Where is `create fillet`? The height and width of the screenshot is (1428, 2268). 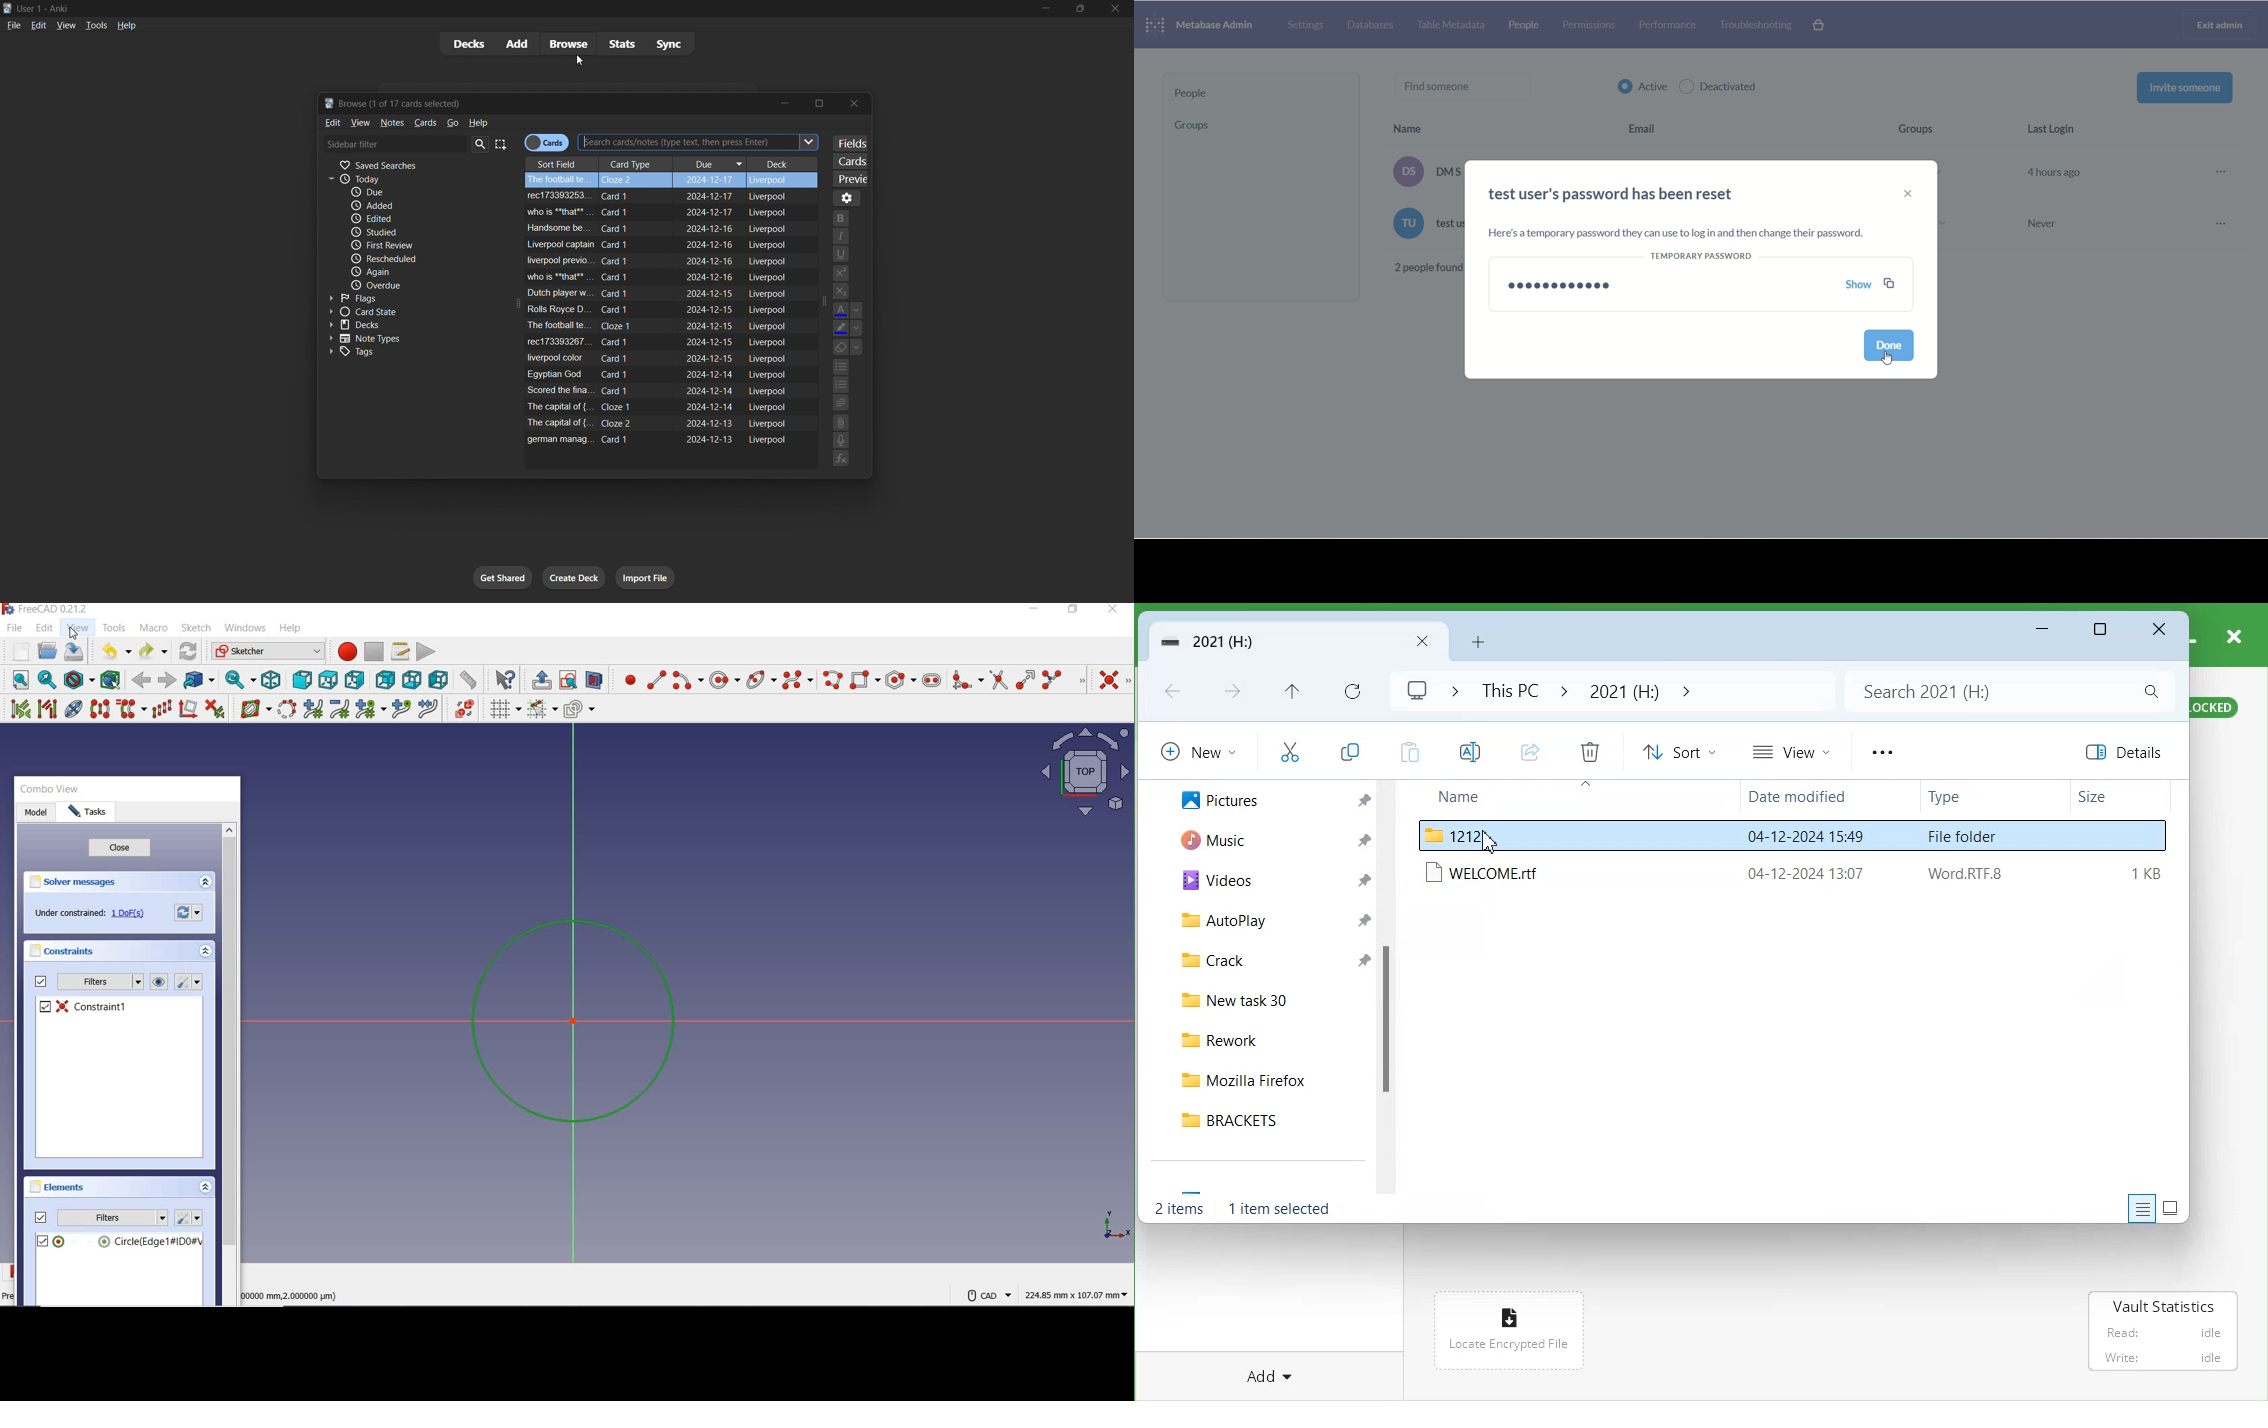 create fillet is located at coordinates (966, 681).